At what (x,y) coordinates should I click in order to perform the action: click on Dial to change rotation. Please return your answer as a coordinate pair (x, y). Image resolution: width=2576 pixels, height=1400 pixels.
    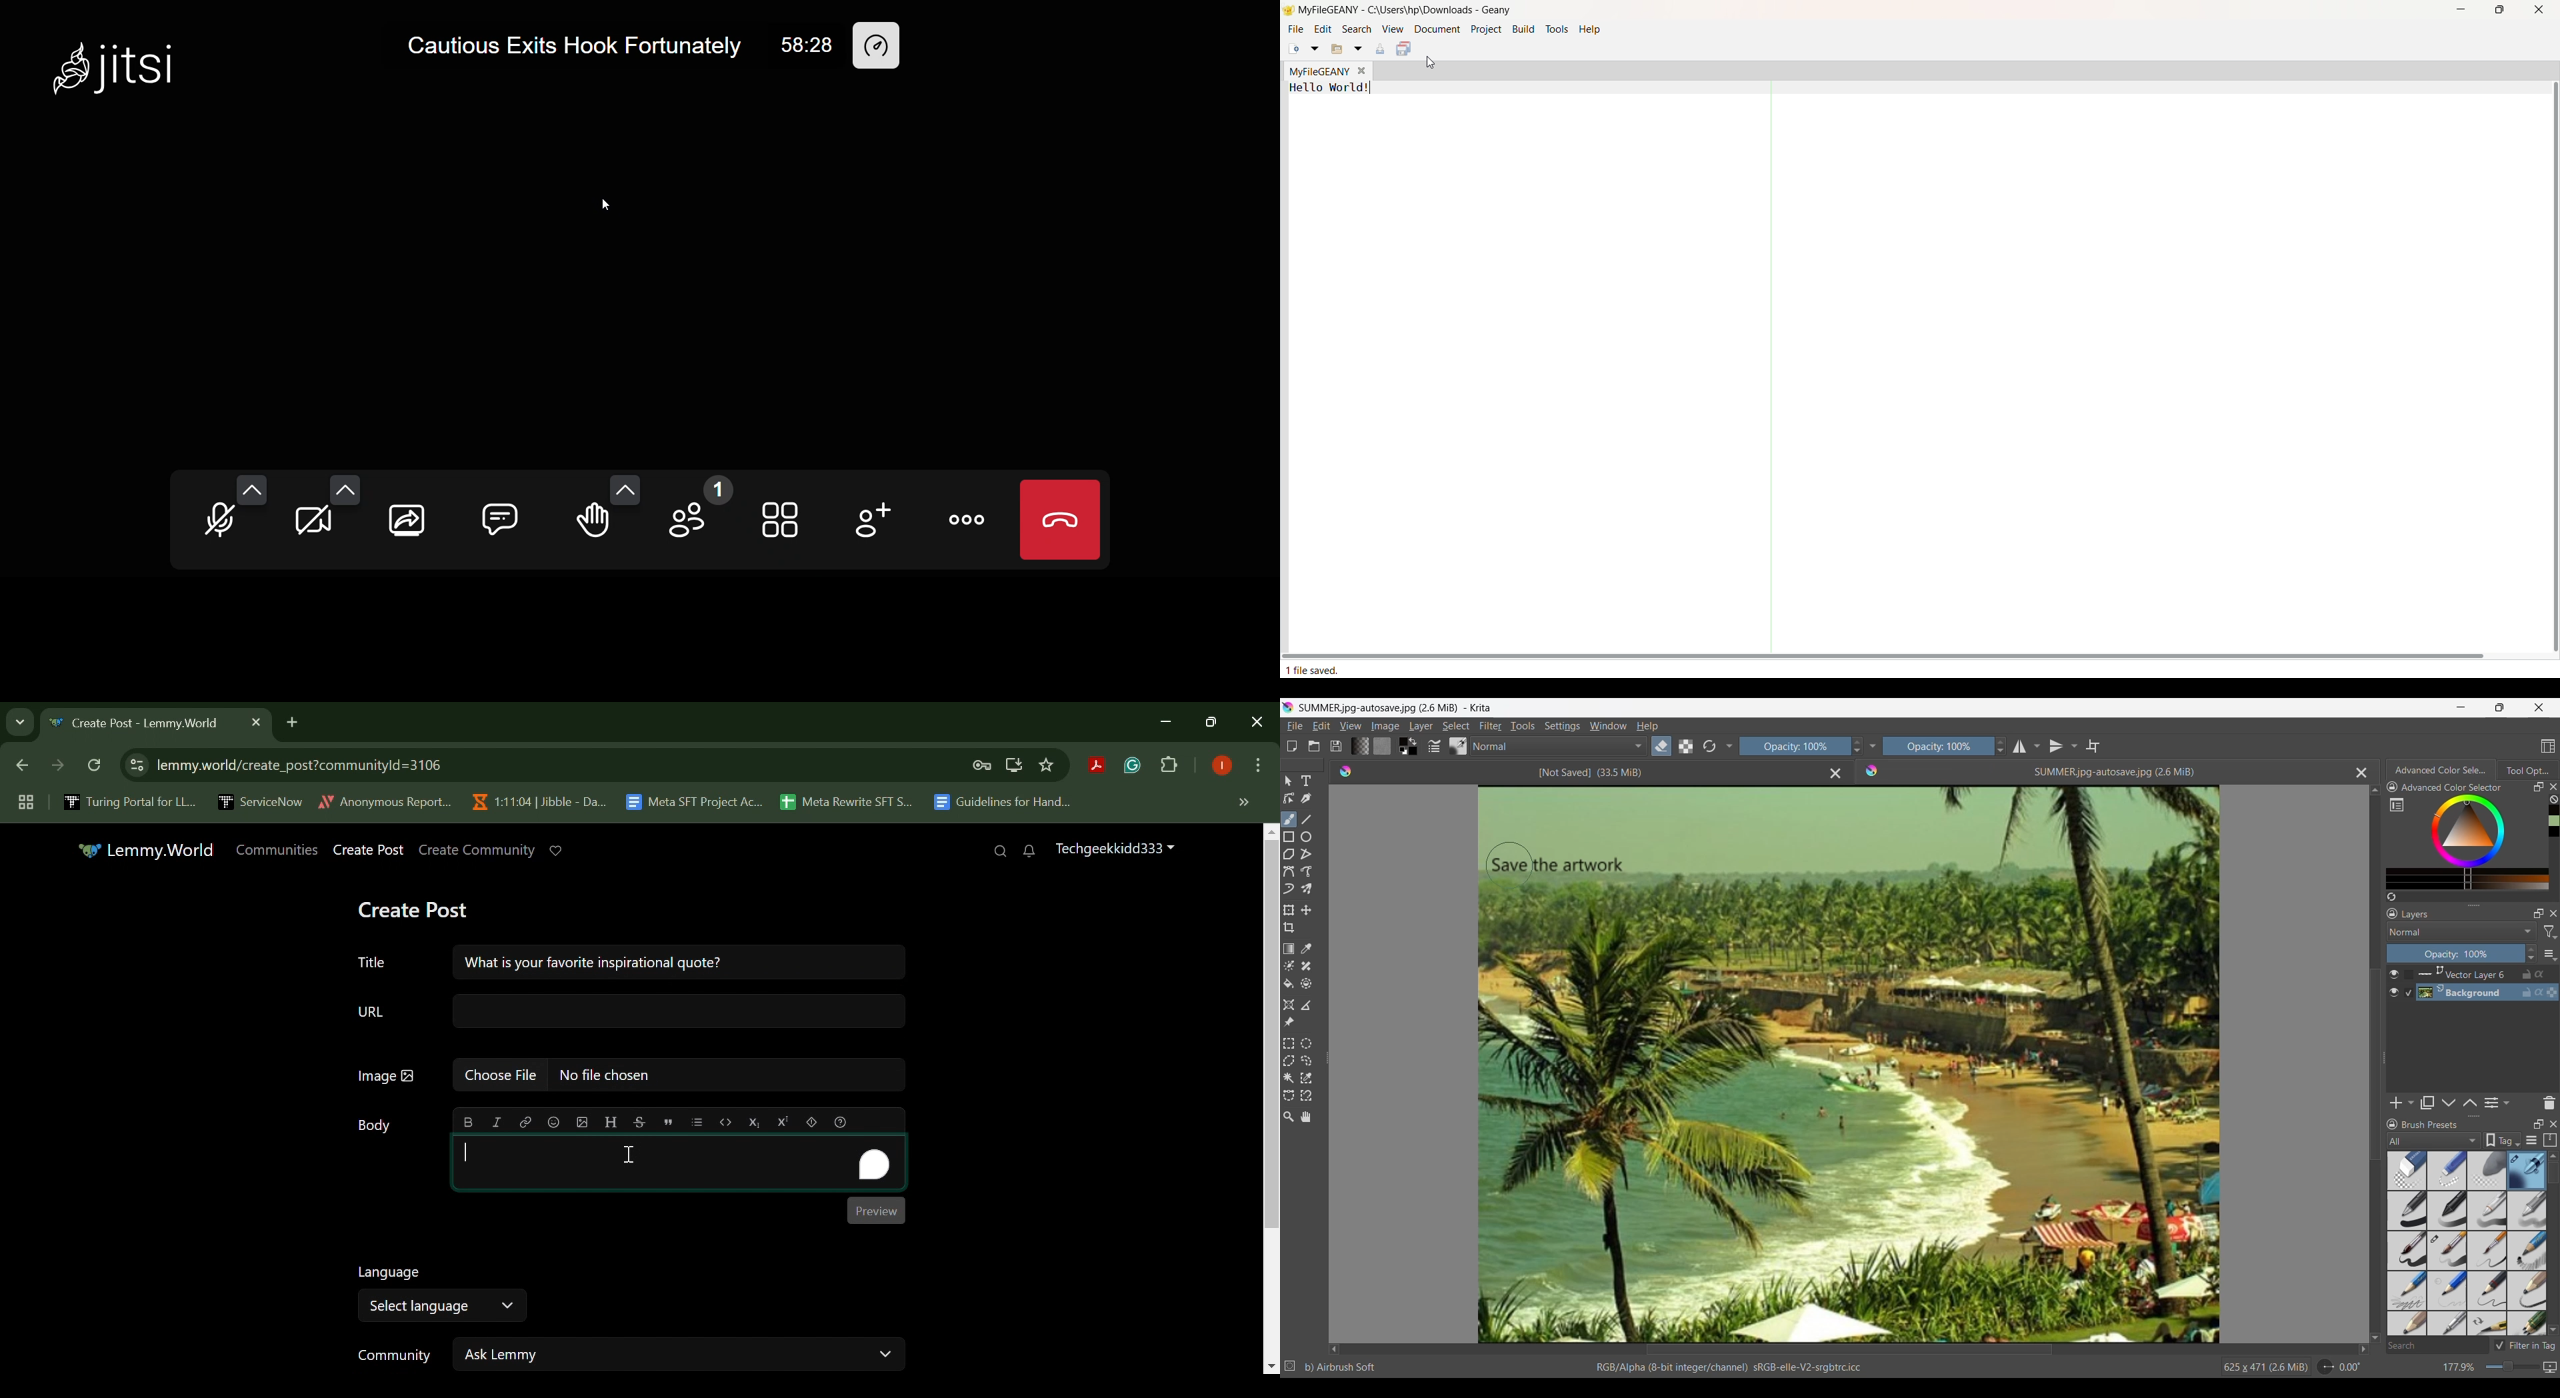
    Looking at the image, I should click on (2325, 1367).